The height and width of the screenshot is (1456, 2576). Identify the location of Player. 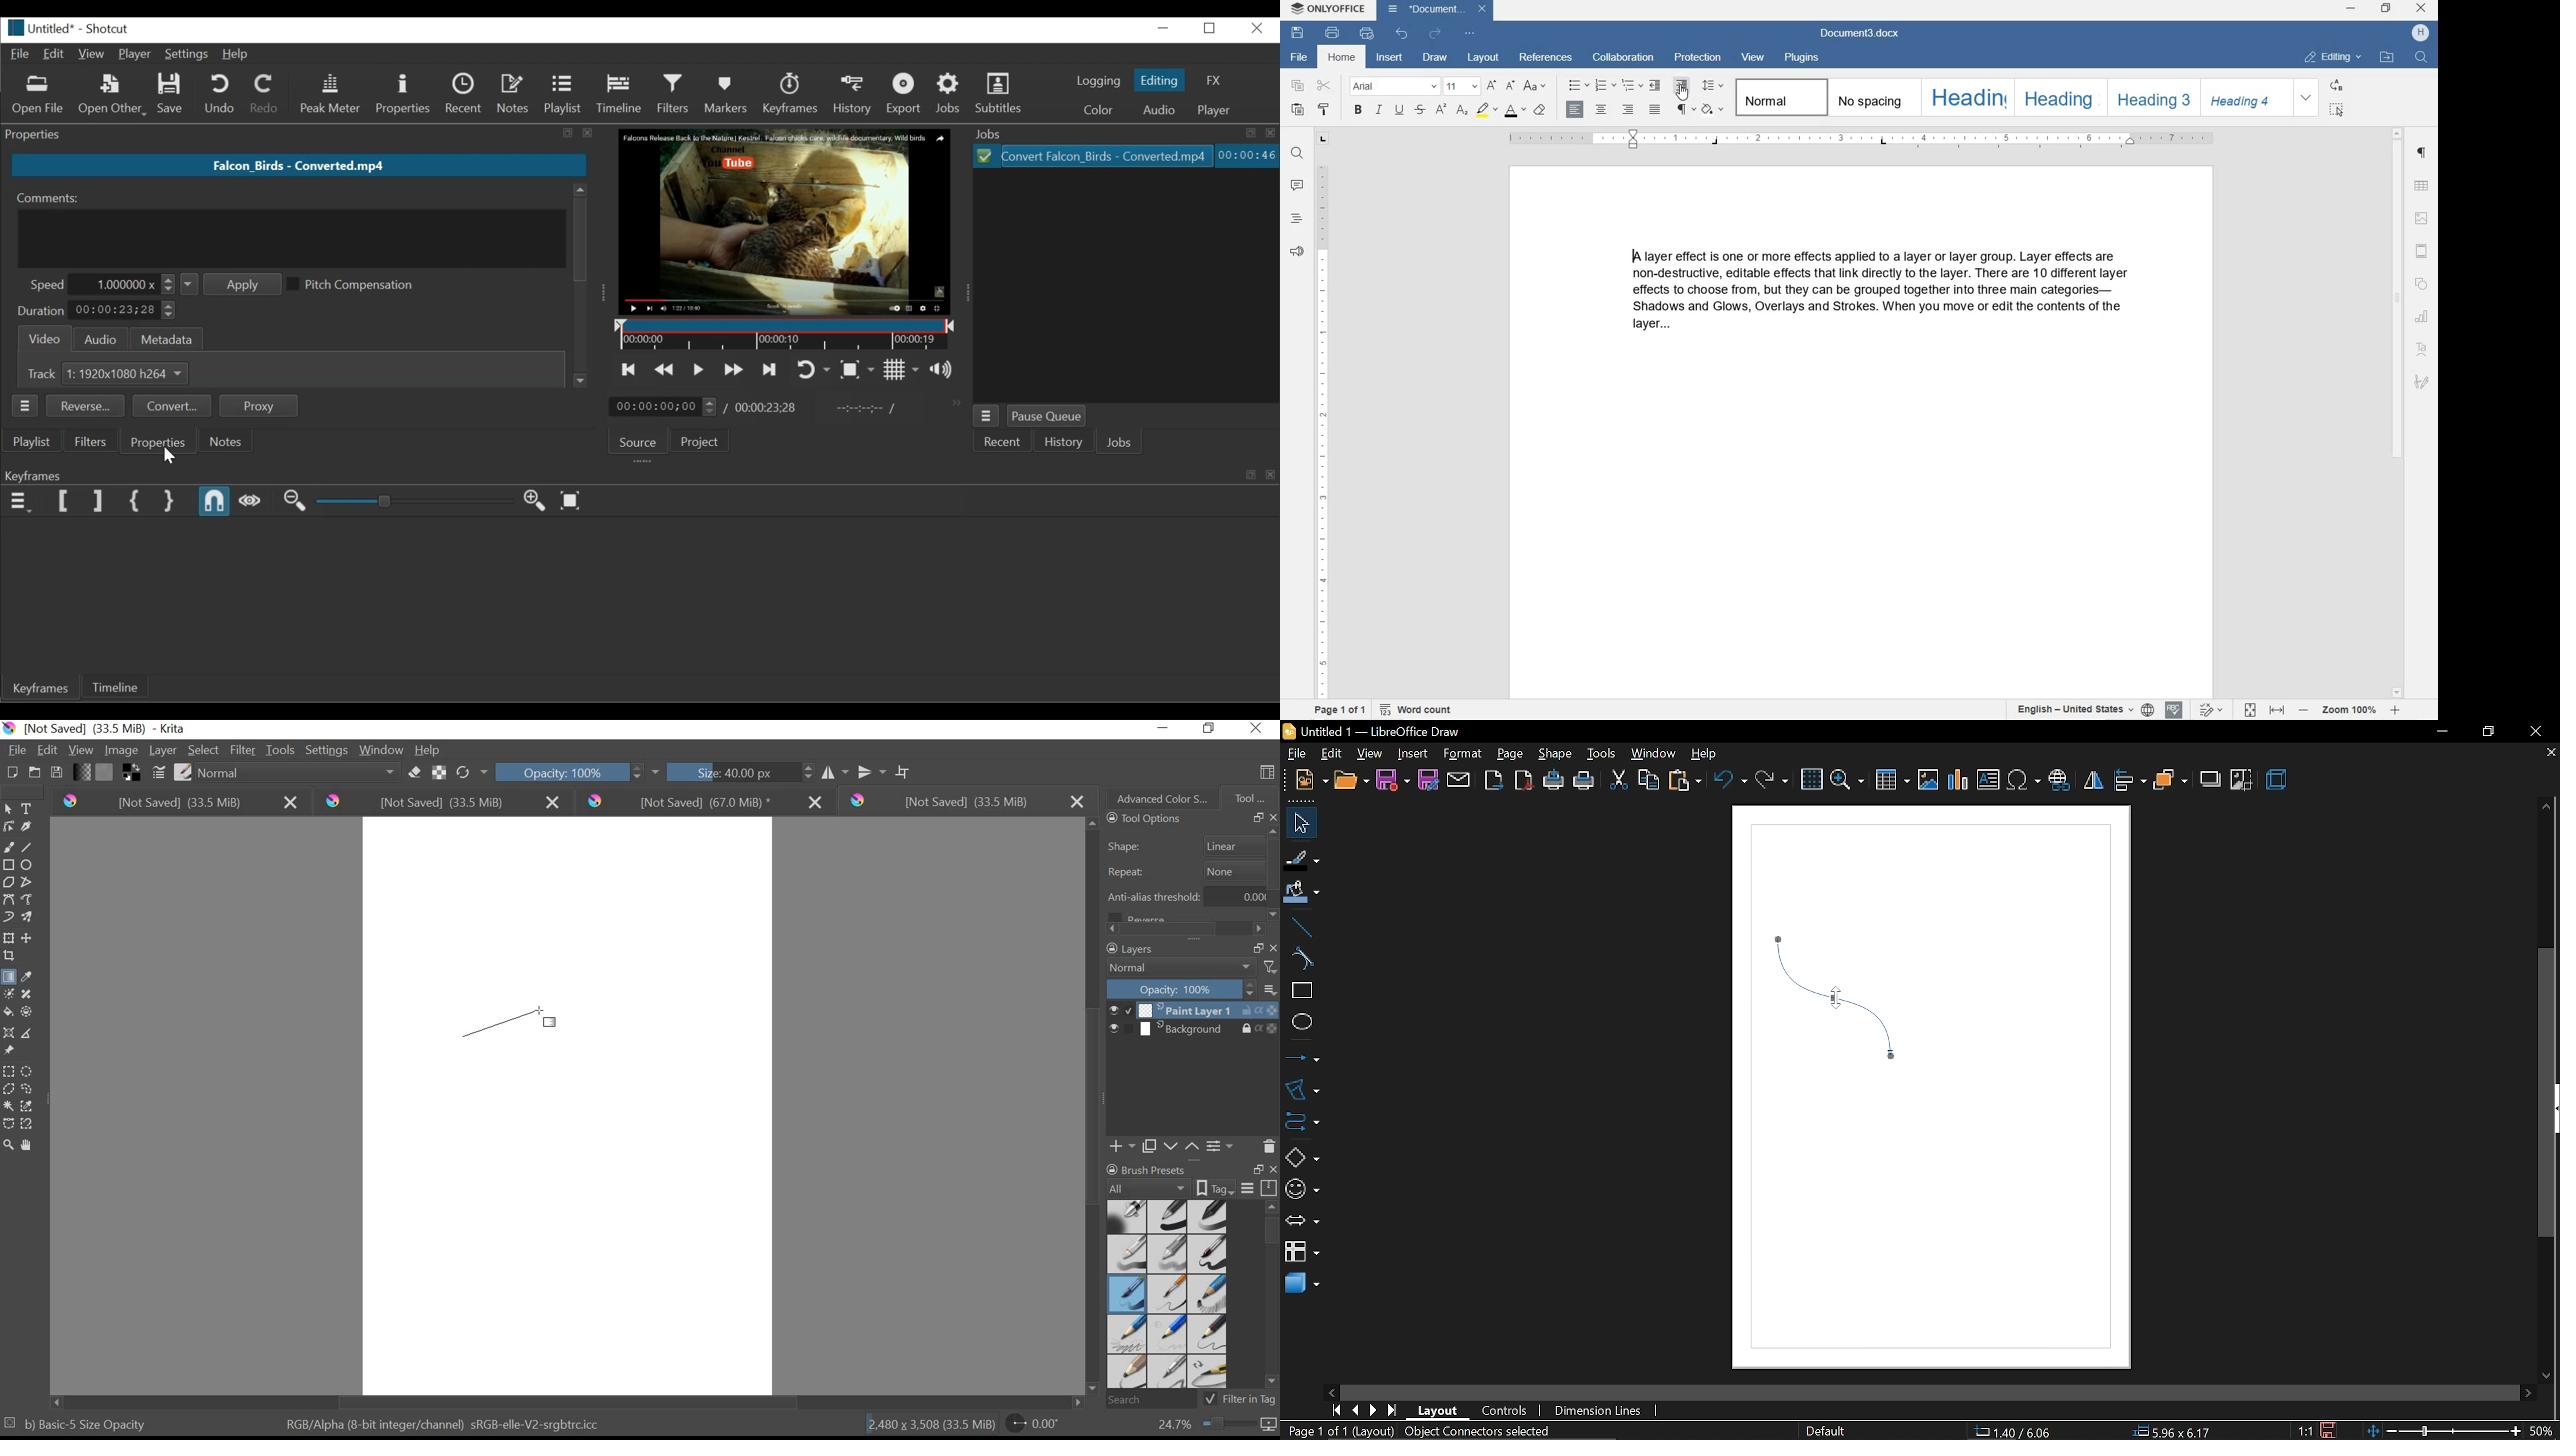
(135, 53).